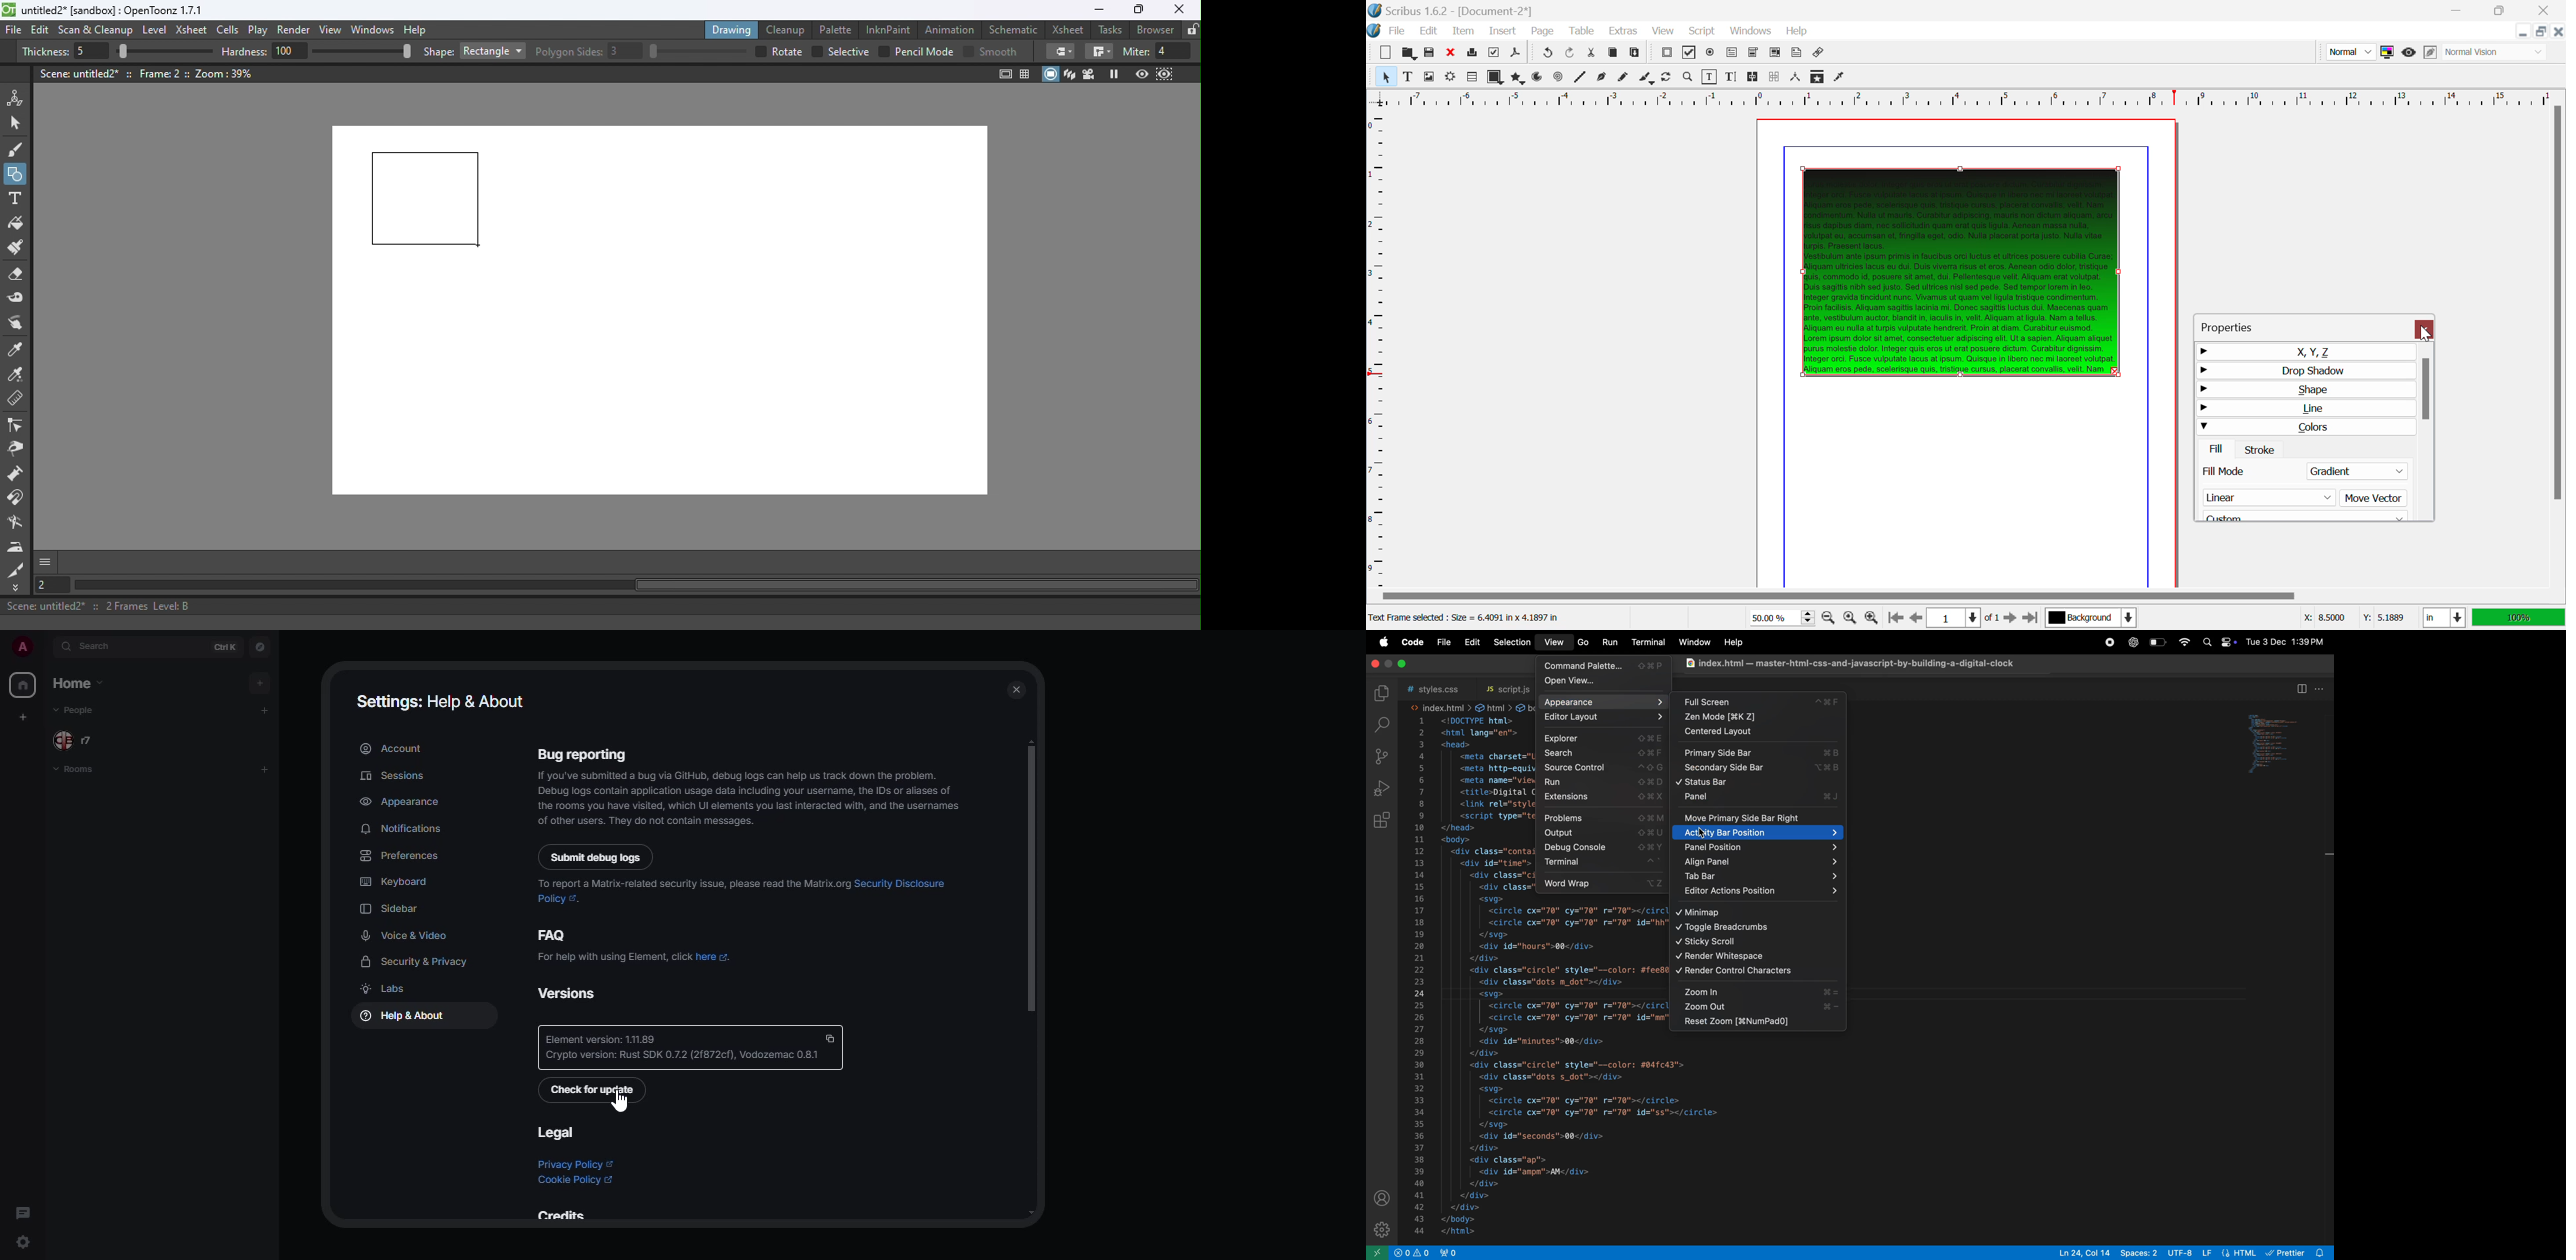  Describe the element at coordinates (1386, 52) in the screenshot. I see `New` at that location.